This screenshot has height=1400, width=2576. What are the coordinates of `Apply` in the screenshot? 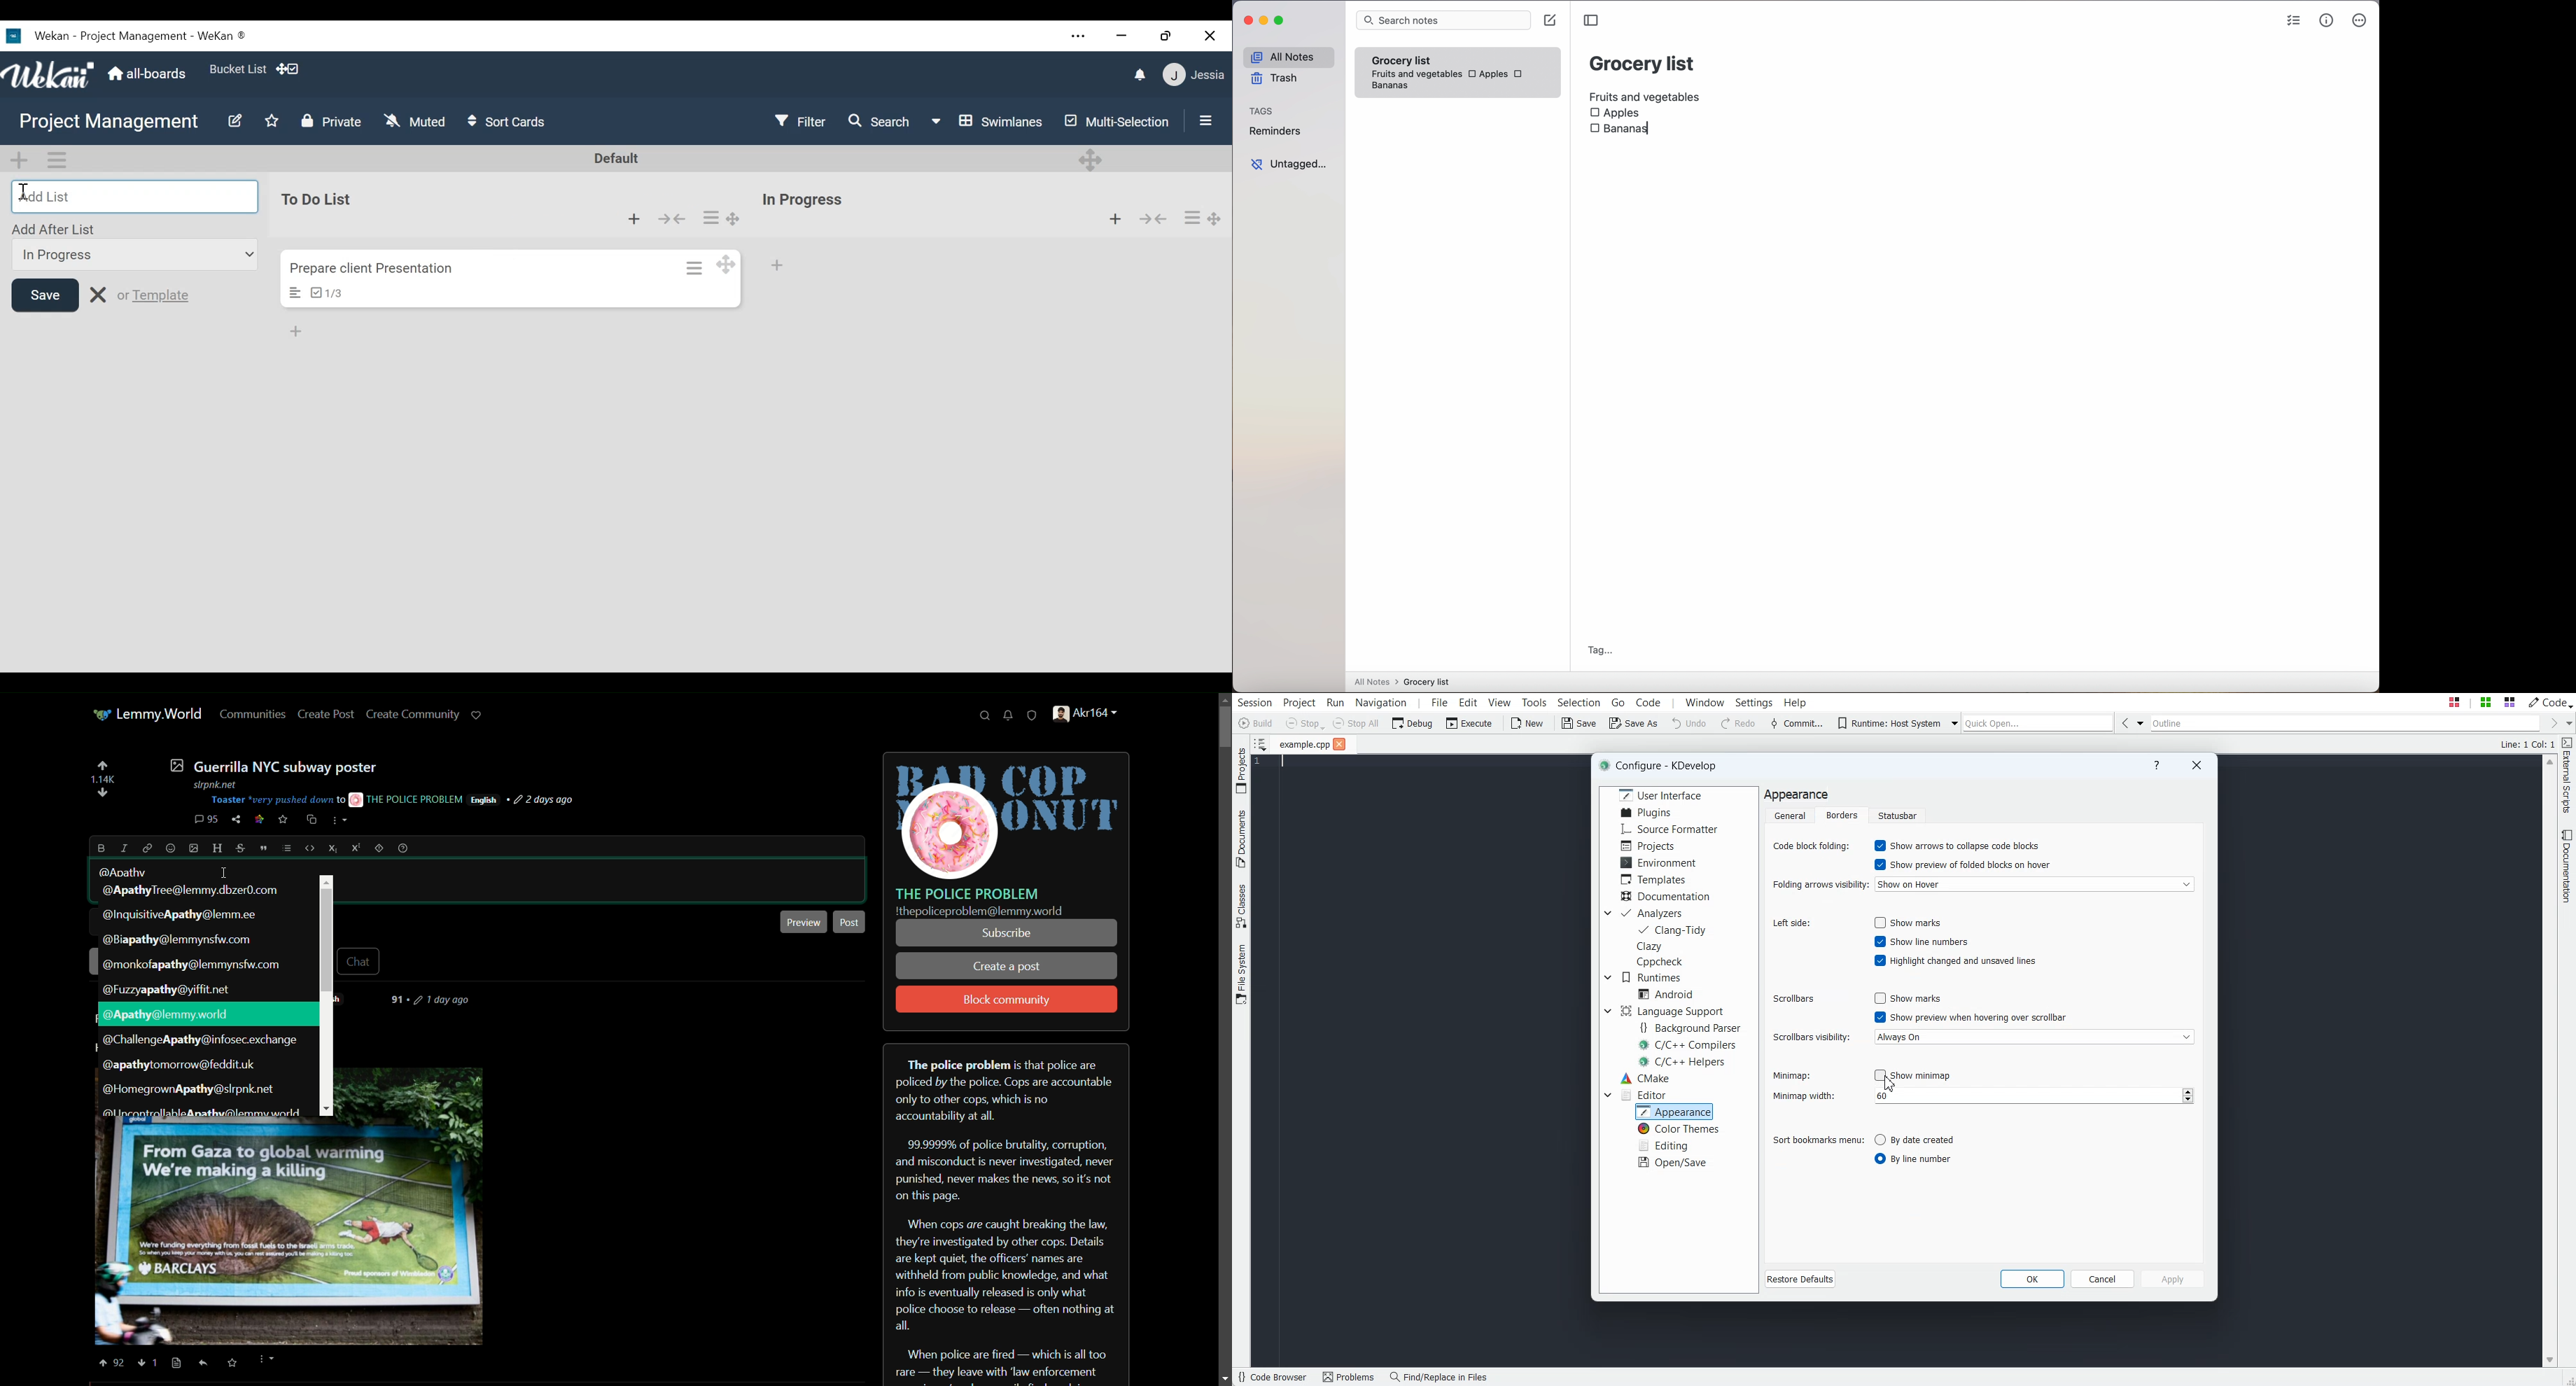 It's located at (2174, 1279).